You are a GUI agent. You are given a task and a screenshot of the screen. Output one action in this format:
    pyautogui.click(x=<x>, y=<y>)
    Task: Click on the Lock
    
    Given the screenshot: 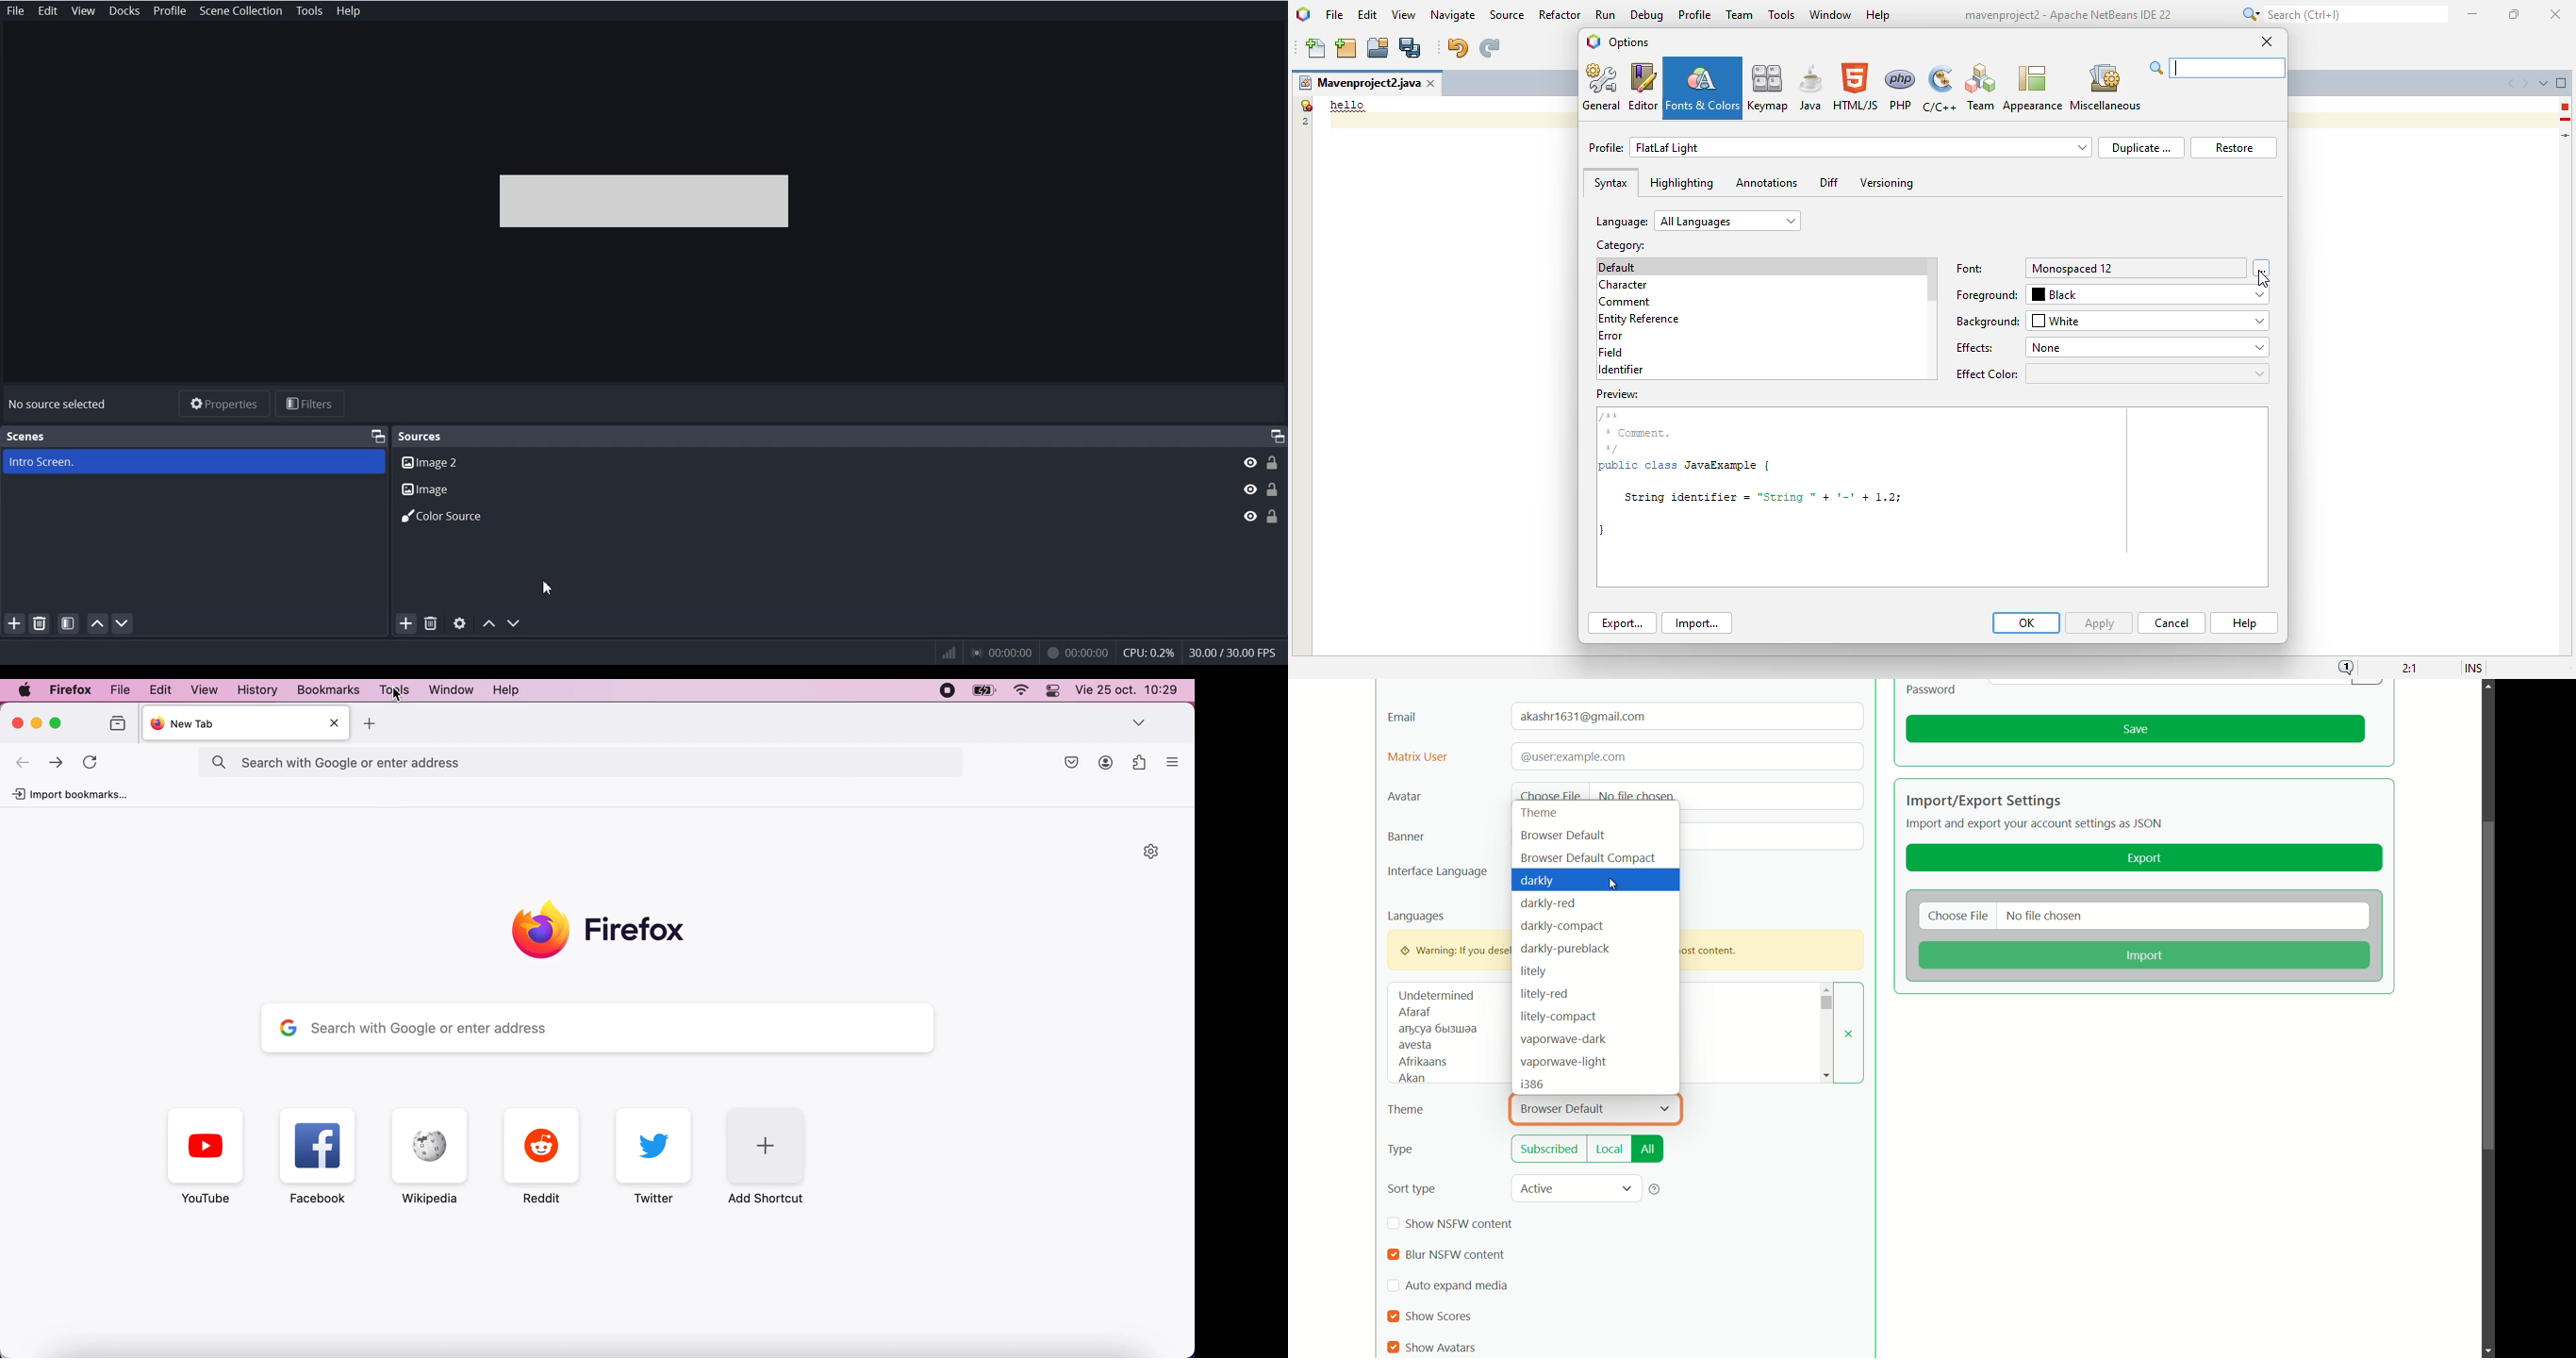 What is the action you would take?
    pyautogui.click(x=1273, y=488)
    